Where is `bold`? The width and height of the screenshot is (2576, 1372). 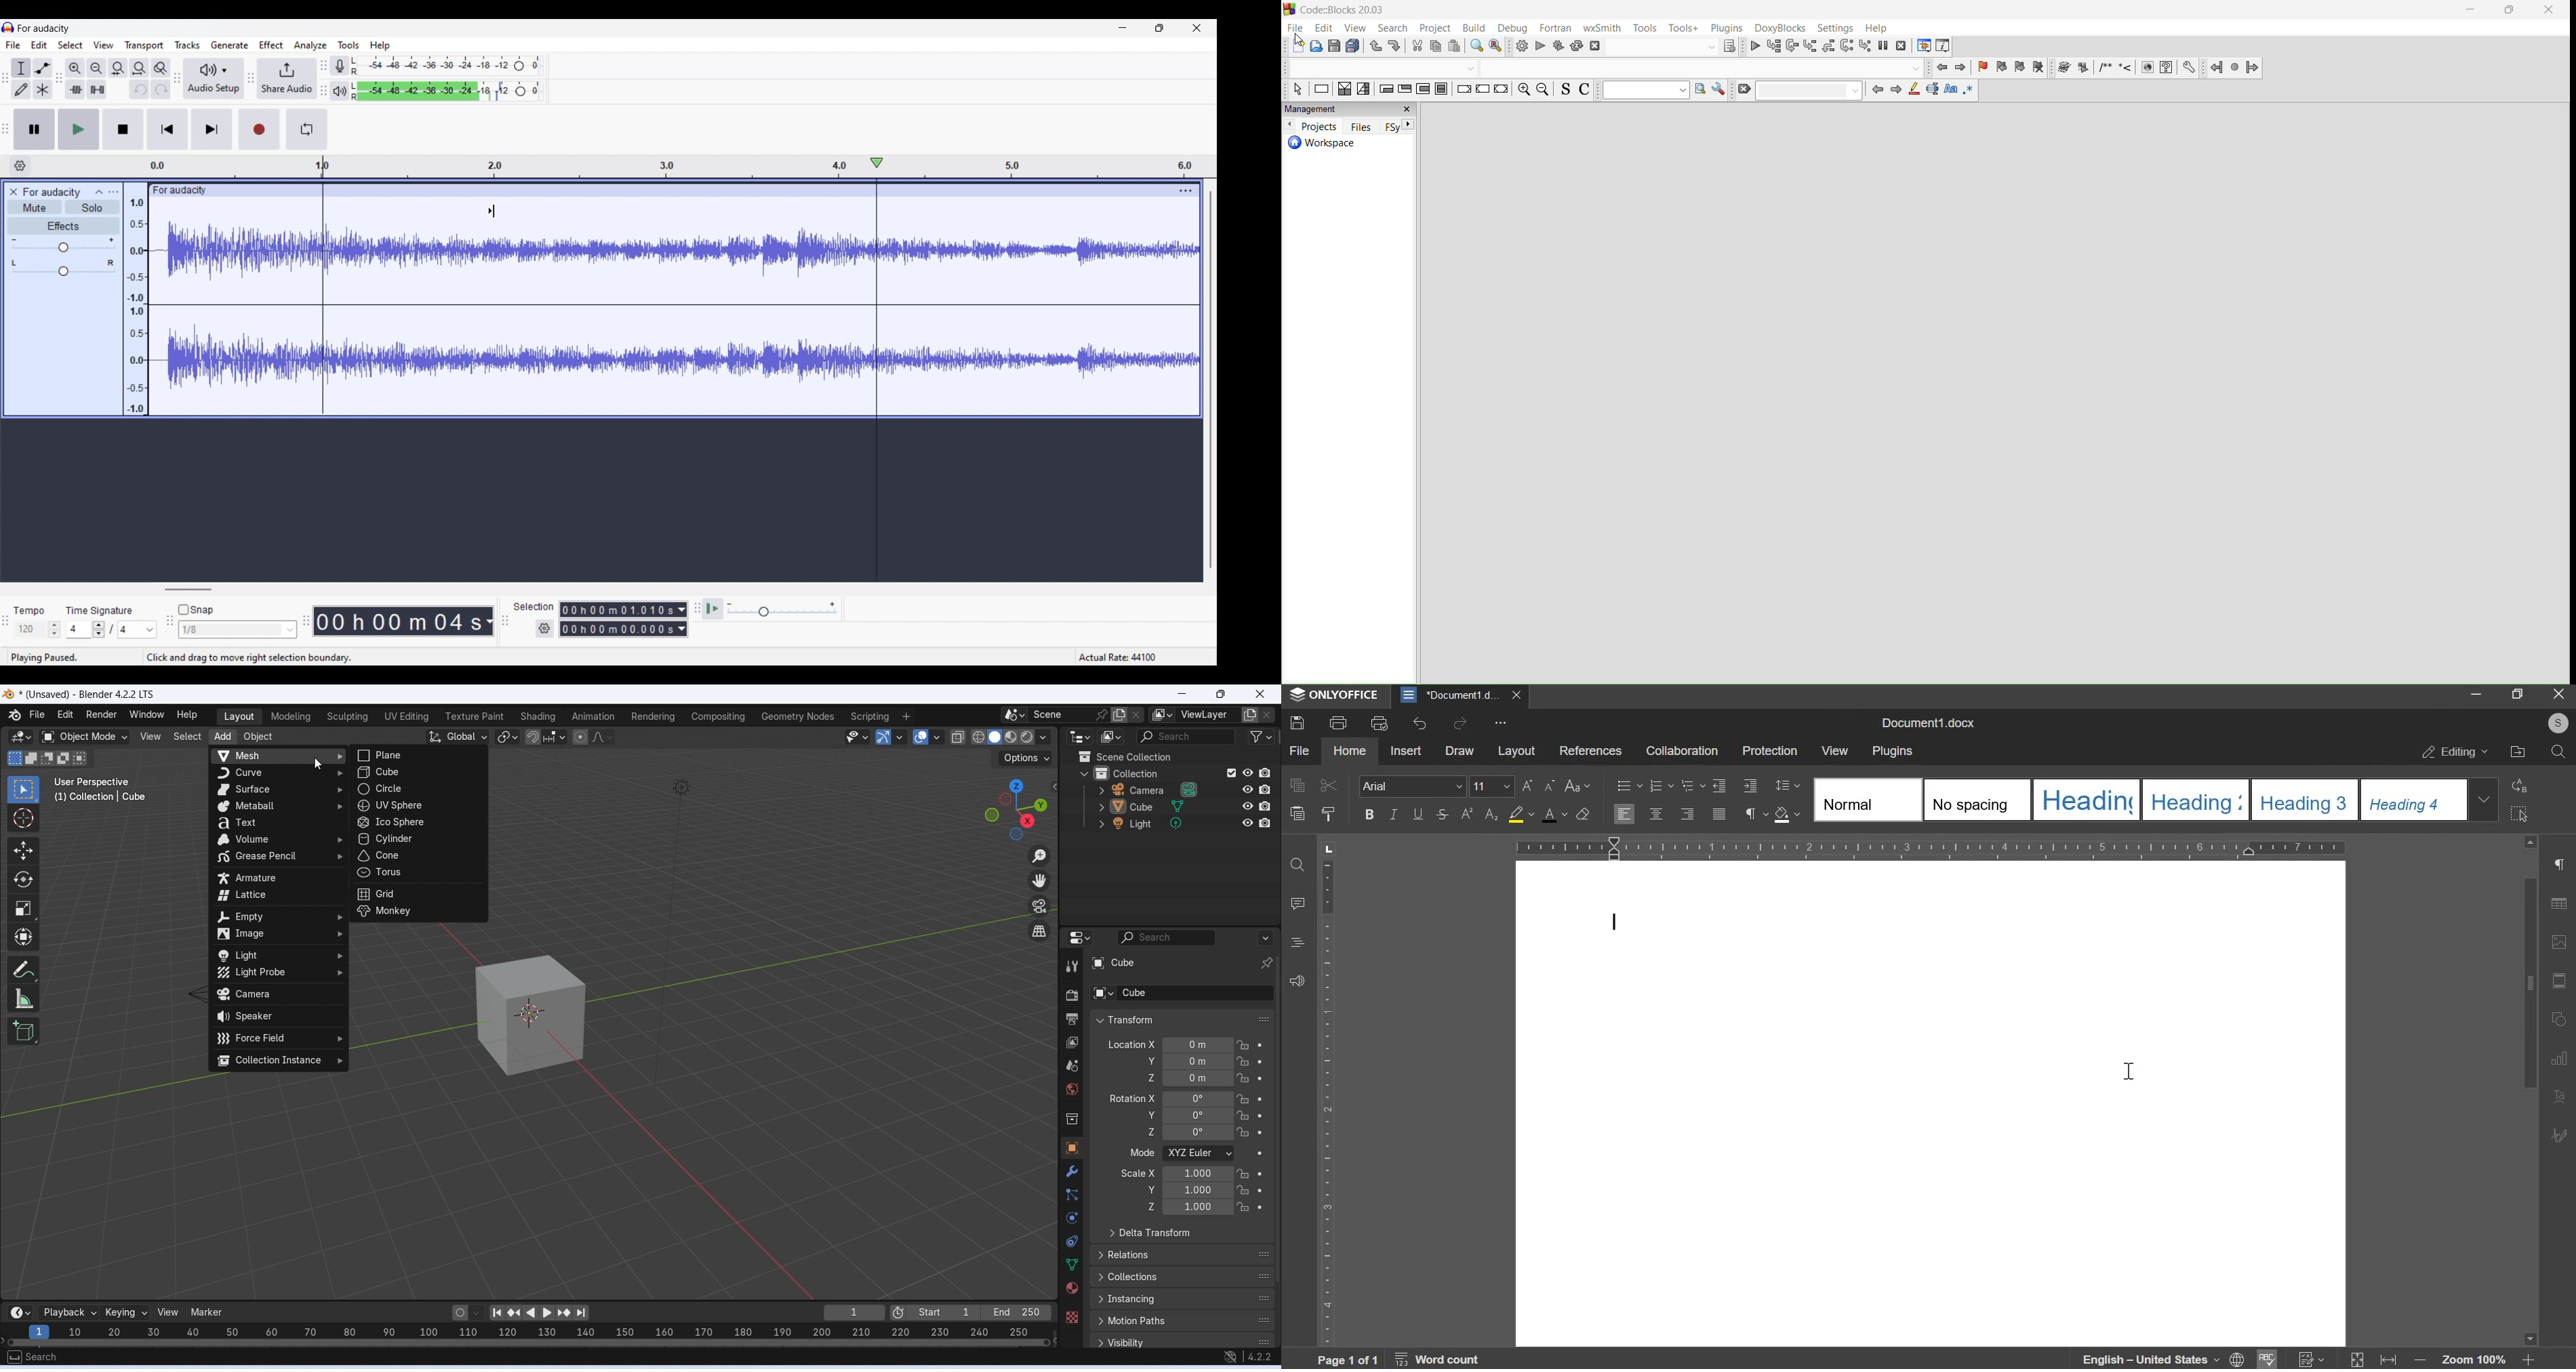
bold is located at coordinates (1369, 814).